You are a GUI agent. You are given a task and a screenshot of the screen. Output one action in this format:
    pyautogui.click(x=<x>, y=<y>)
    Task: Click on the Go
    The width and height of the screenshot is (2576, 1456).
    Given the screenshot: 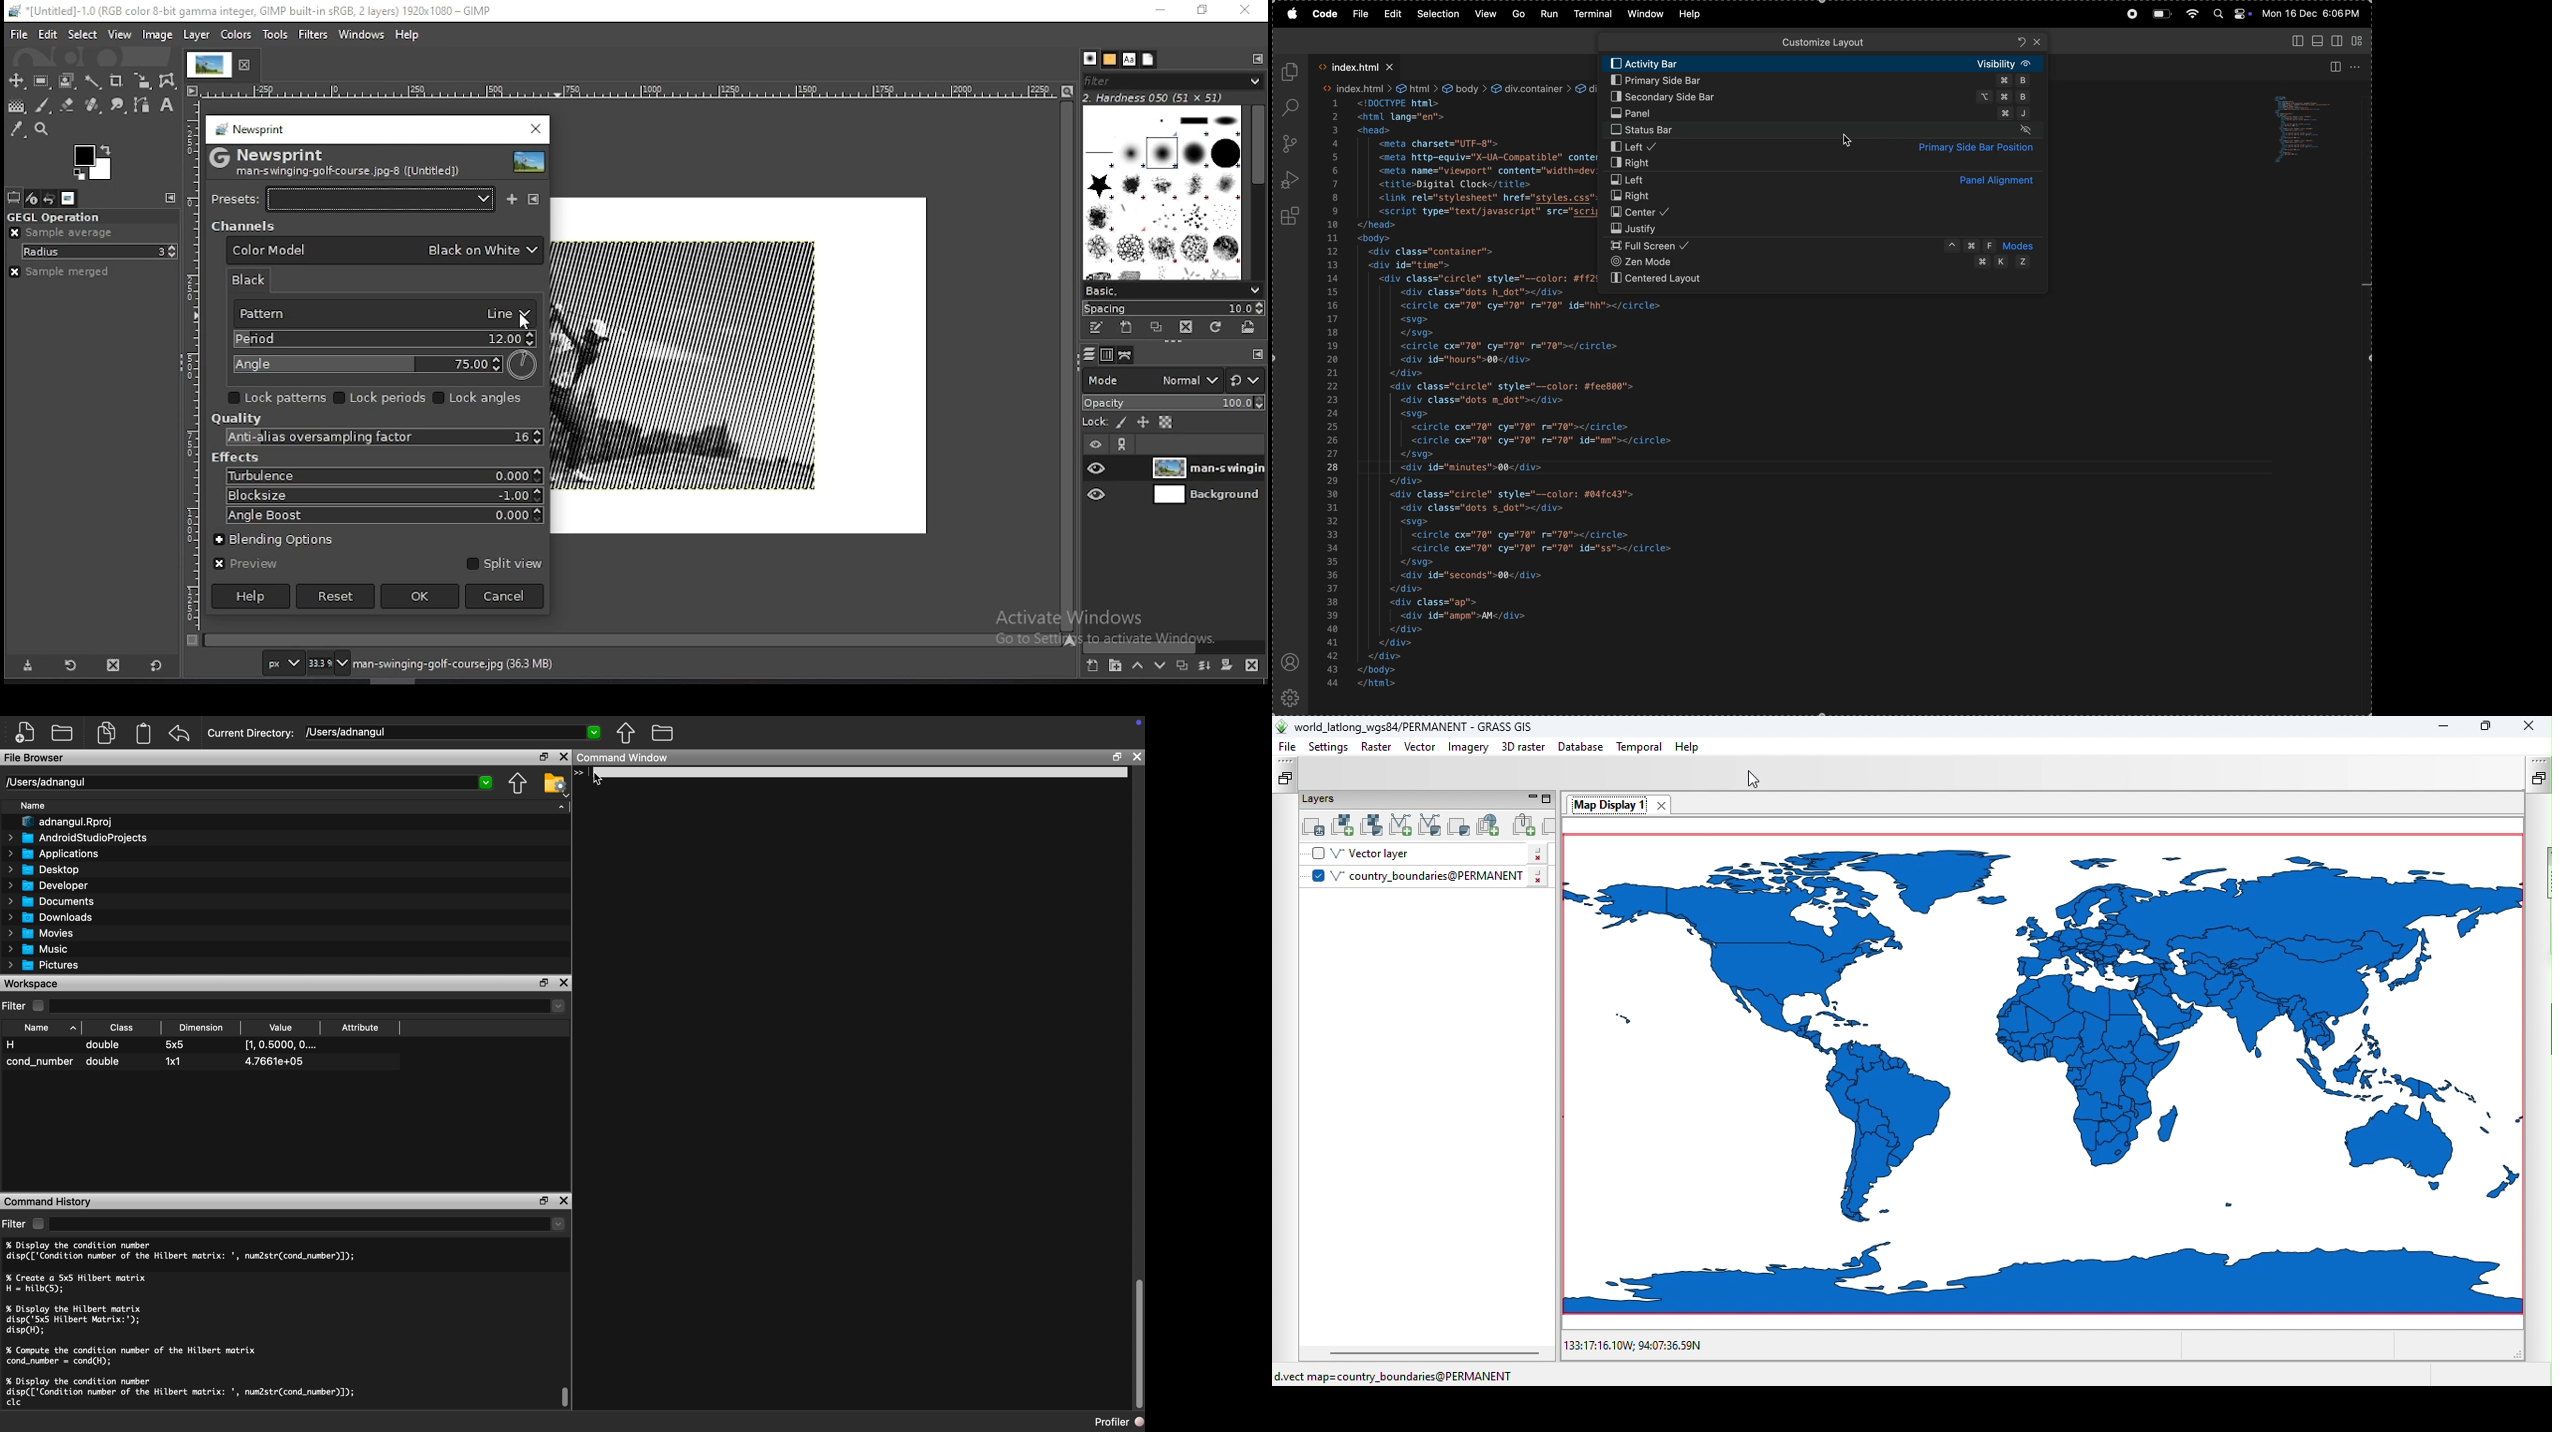 What is the action you would take?
    pyautogui.click(x=1519, y=13)
    